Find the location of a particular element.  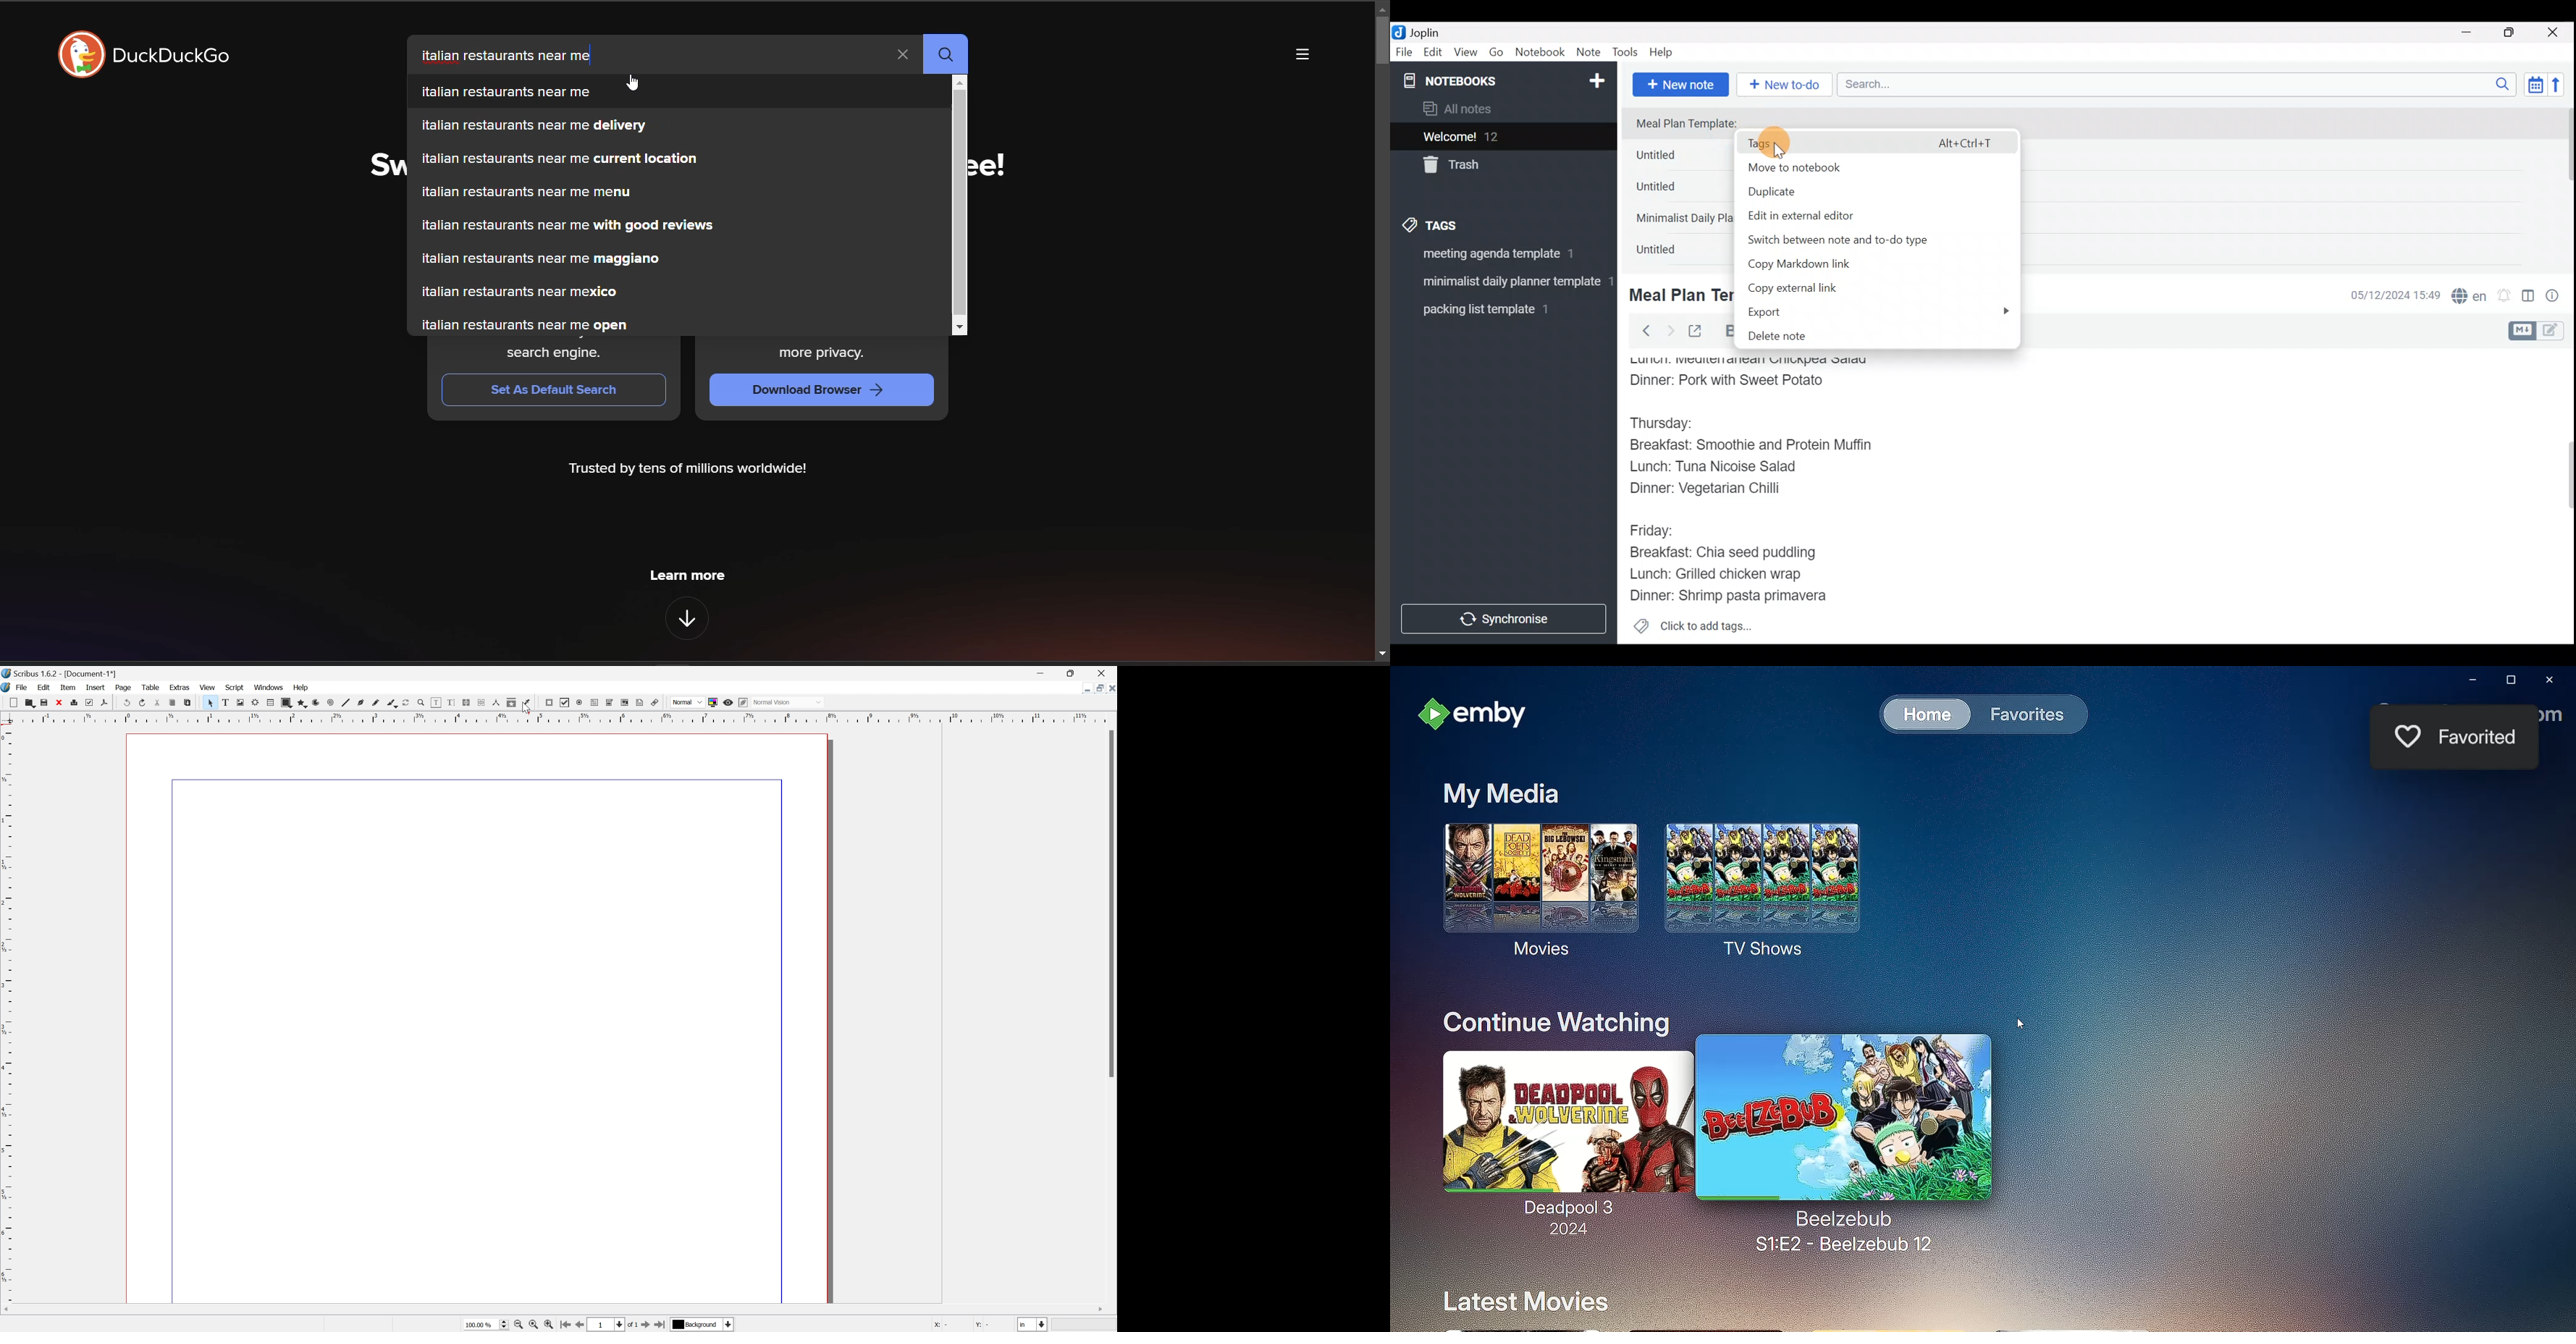

New to-do is located at coordinates (1787, 86).